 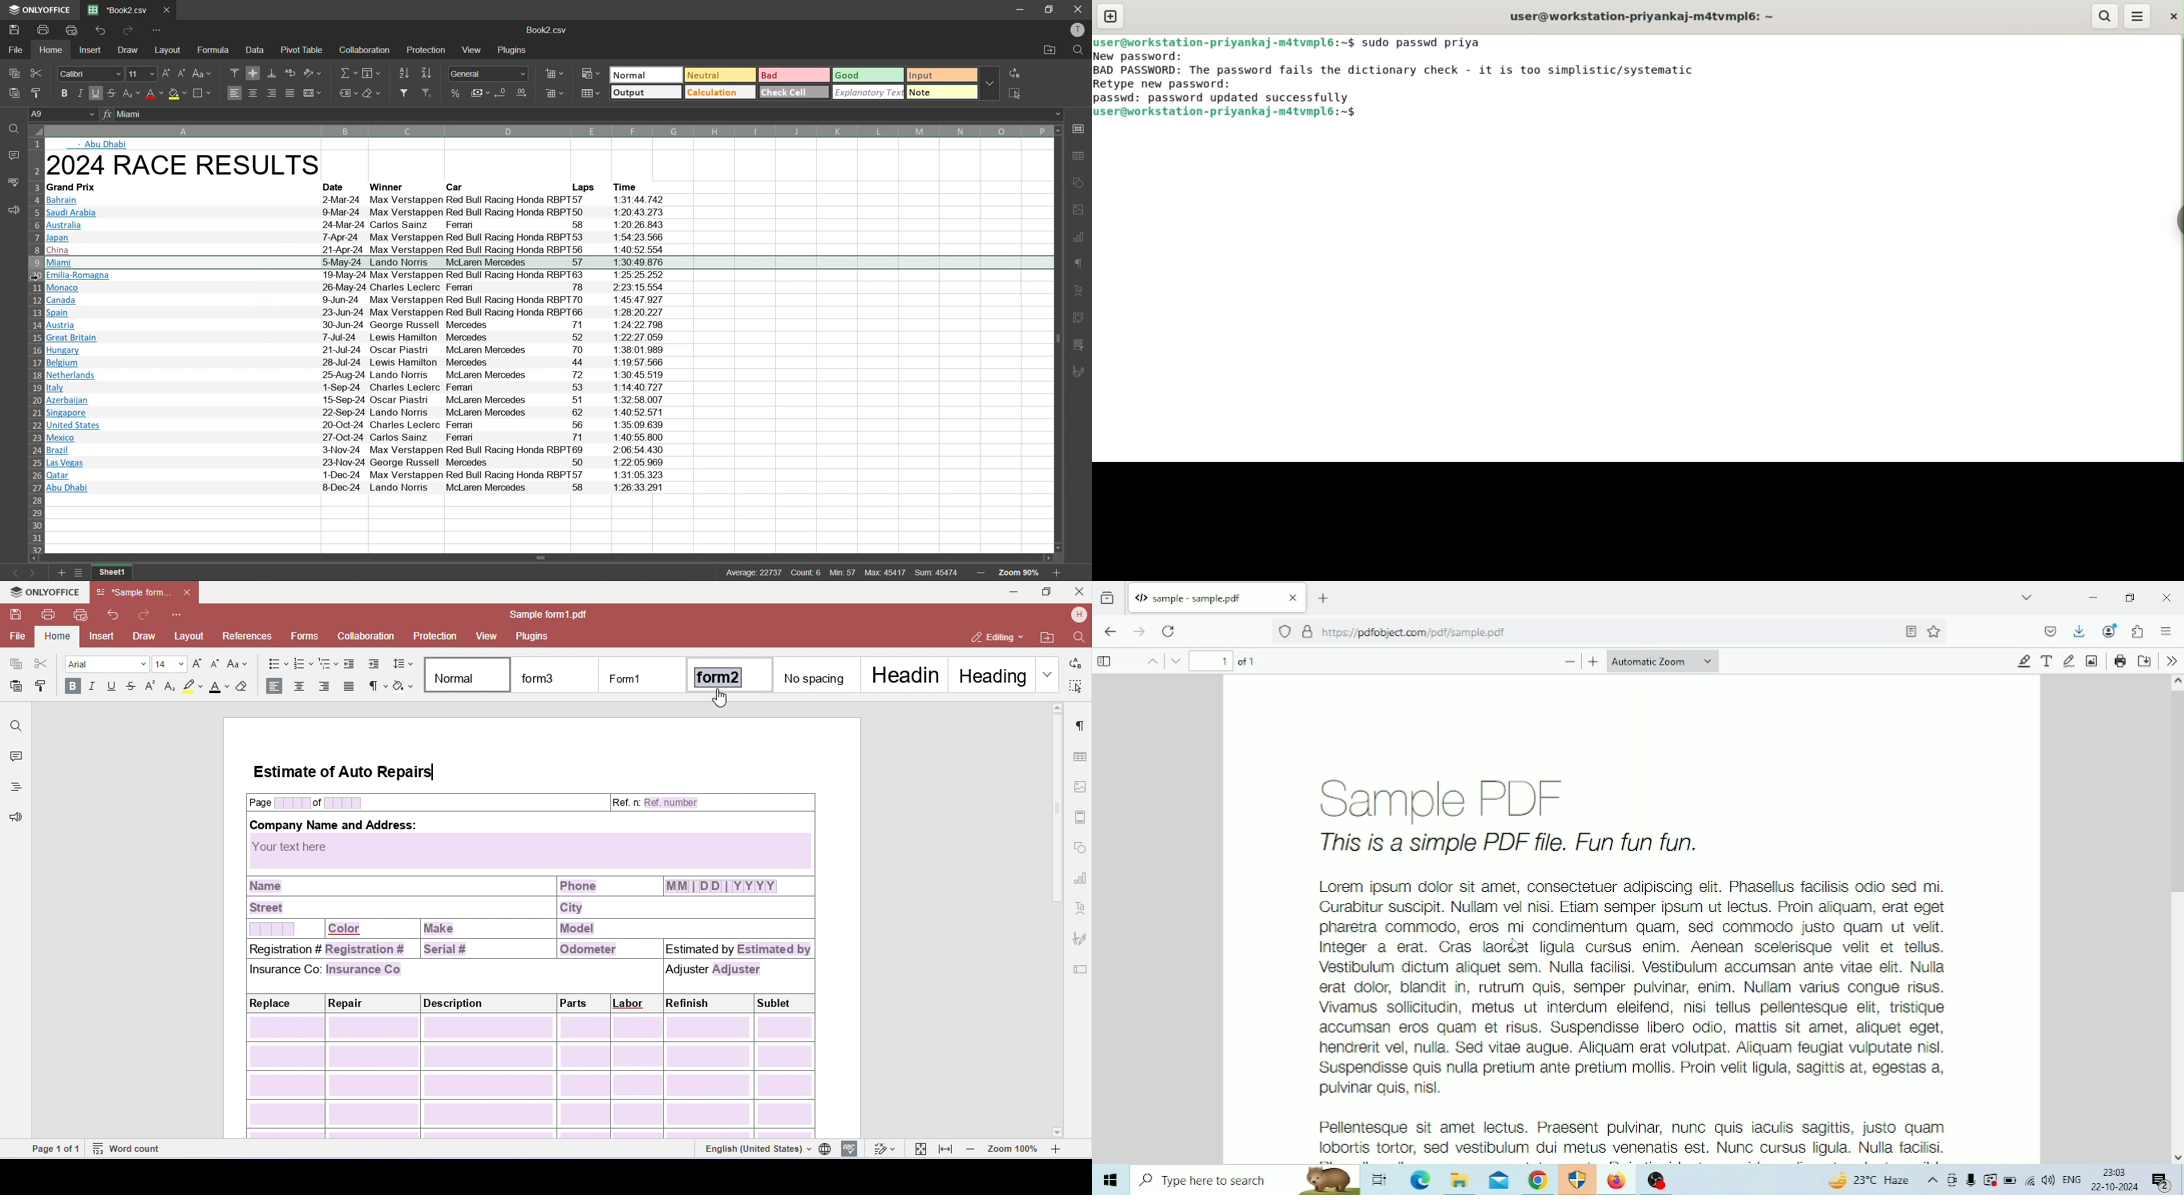 What do you see at coordinates (590, 114) in the screenshot?
I see `formula bar` at bounding box center [590, 114].